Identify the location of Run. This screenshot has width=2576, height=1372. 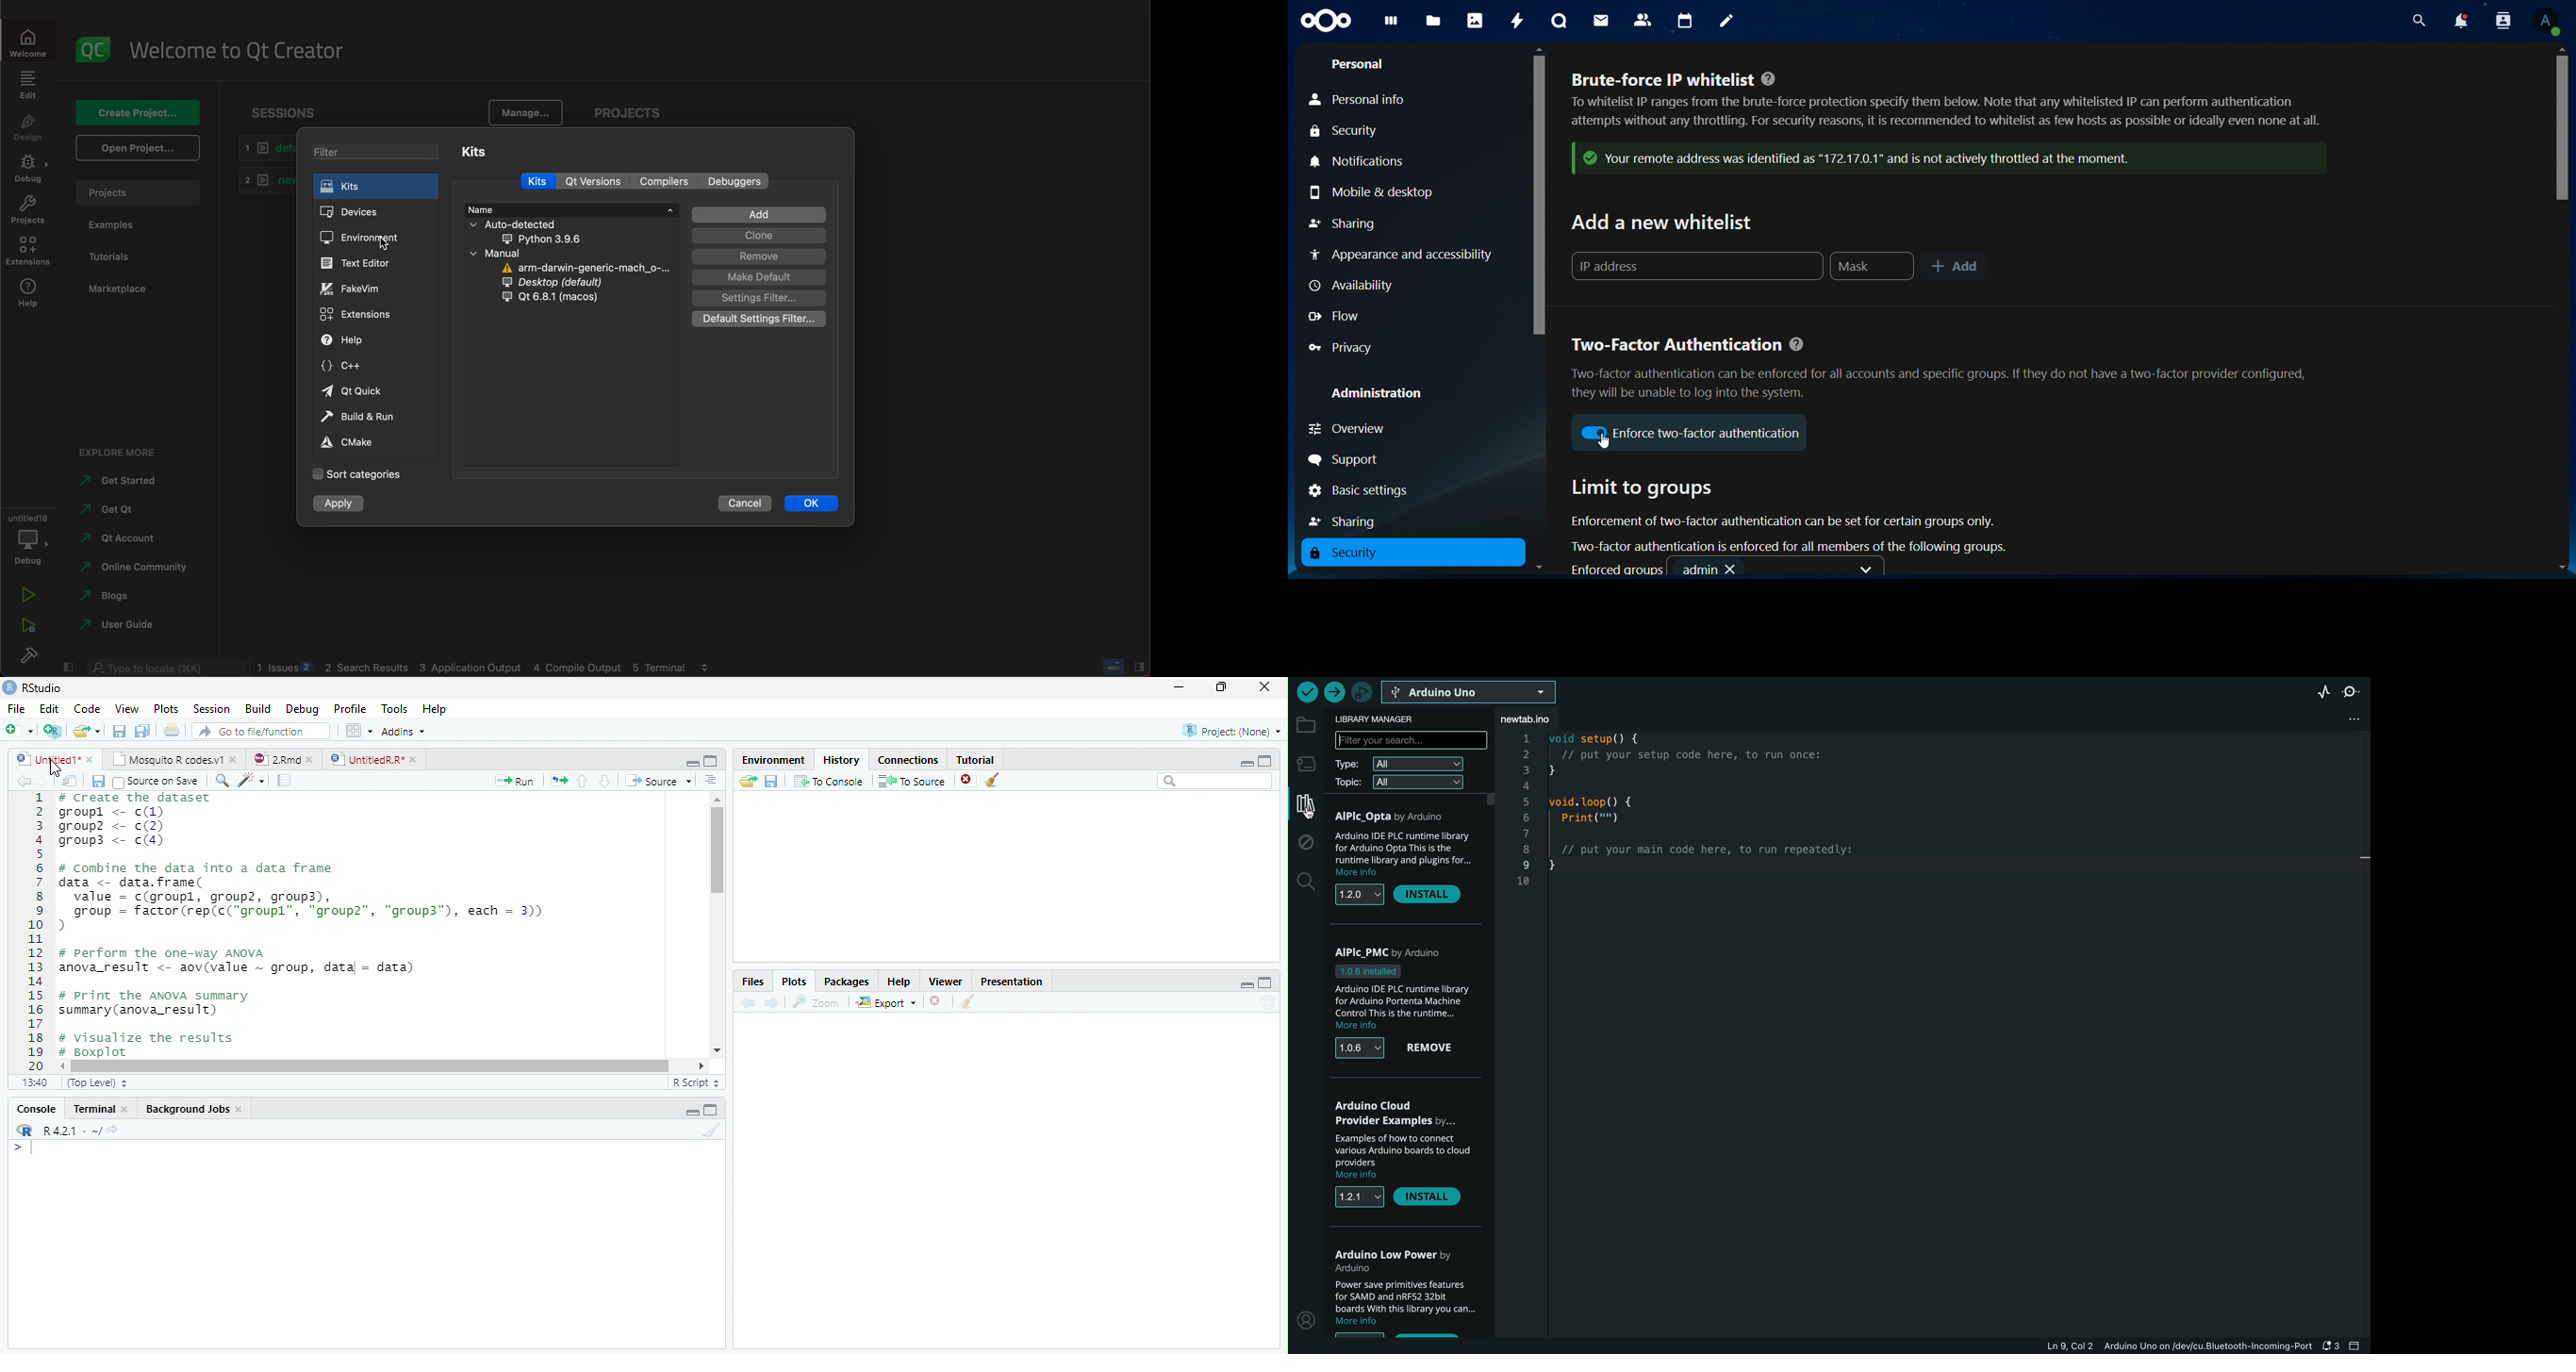
(515, 781).